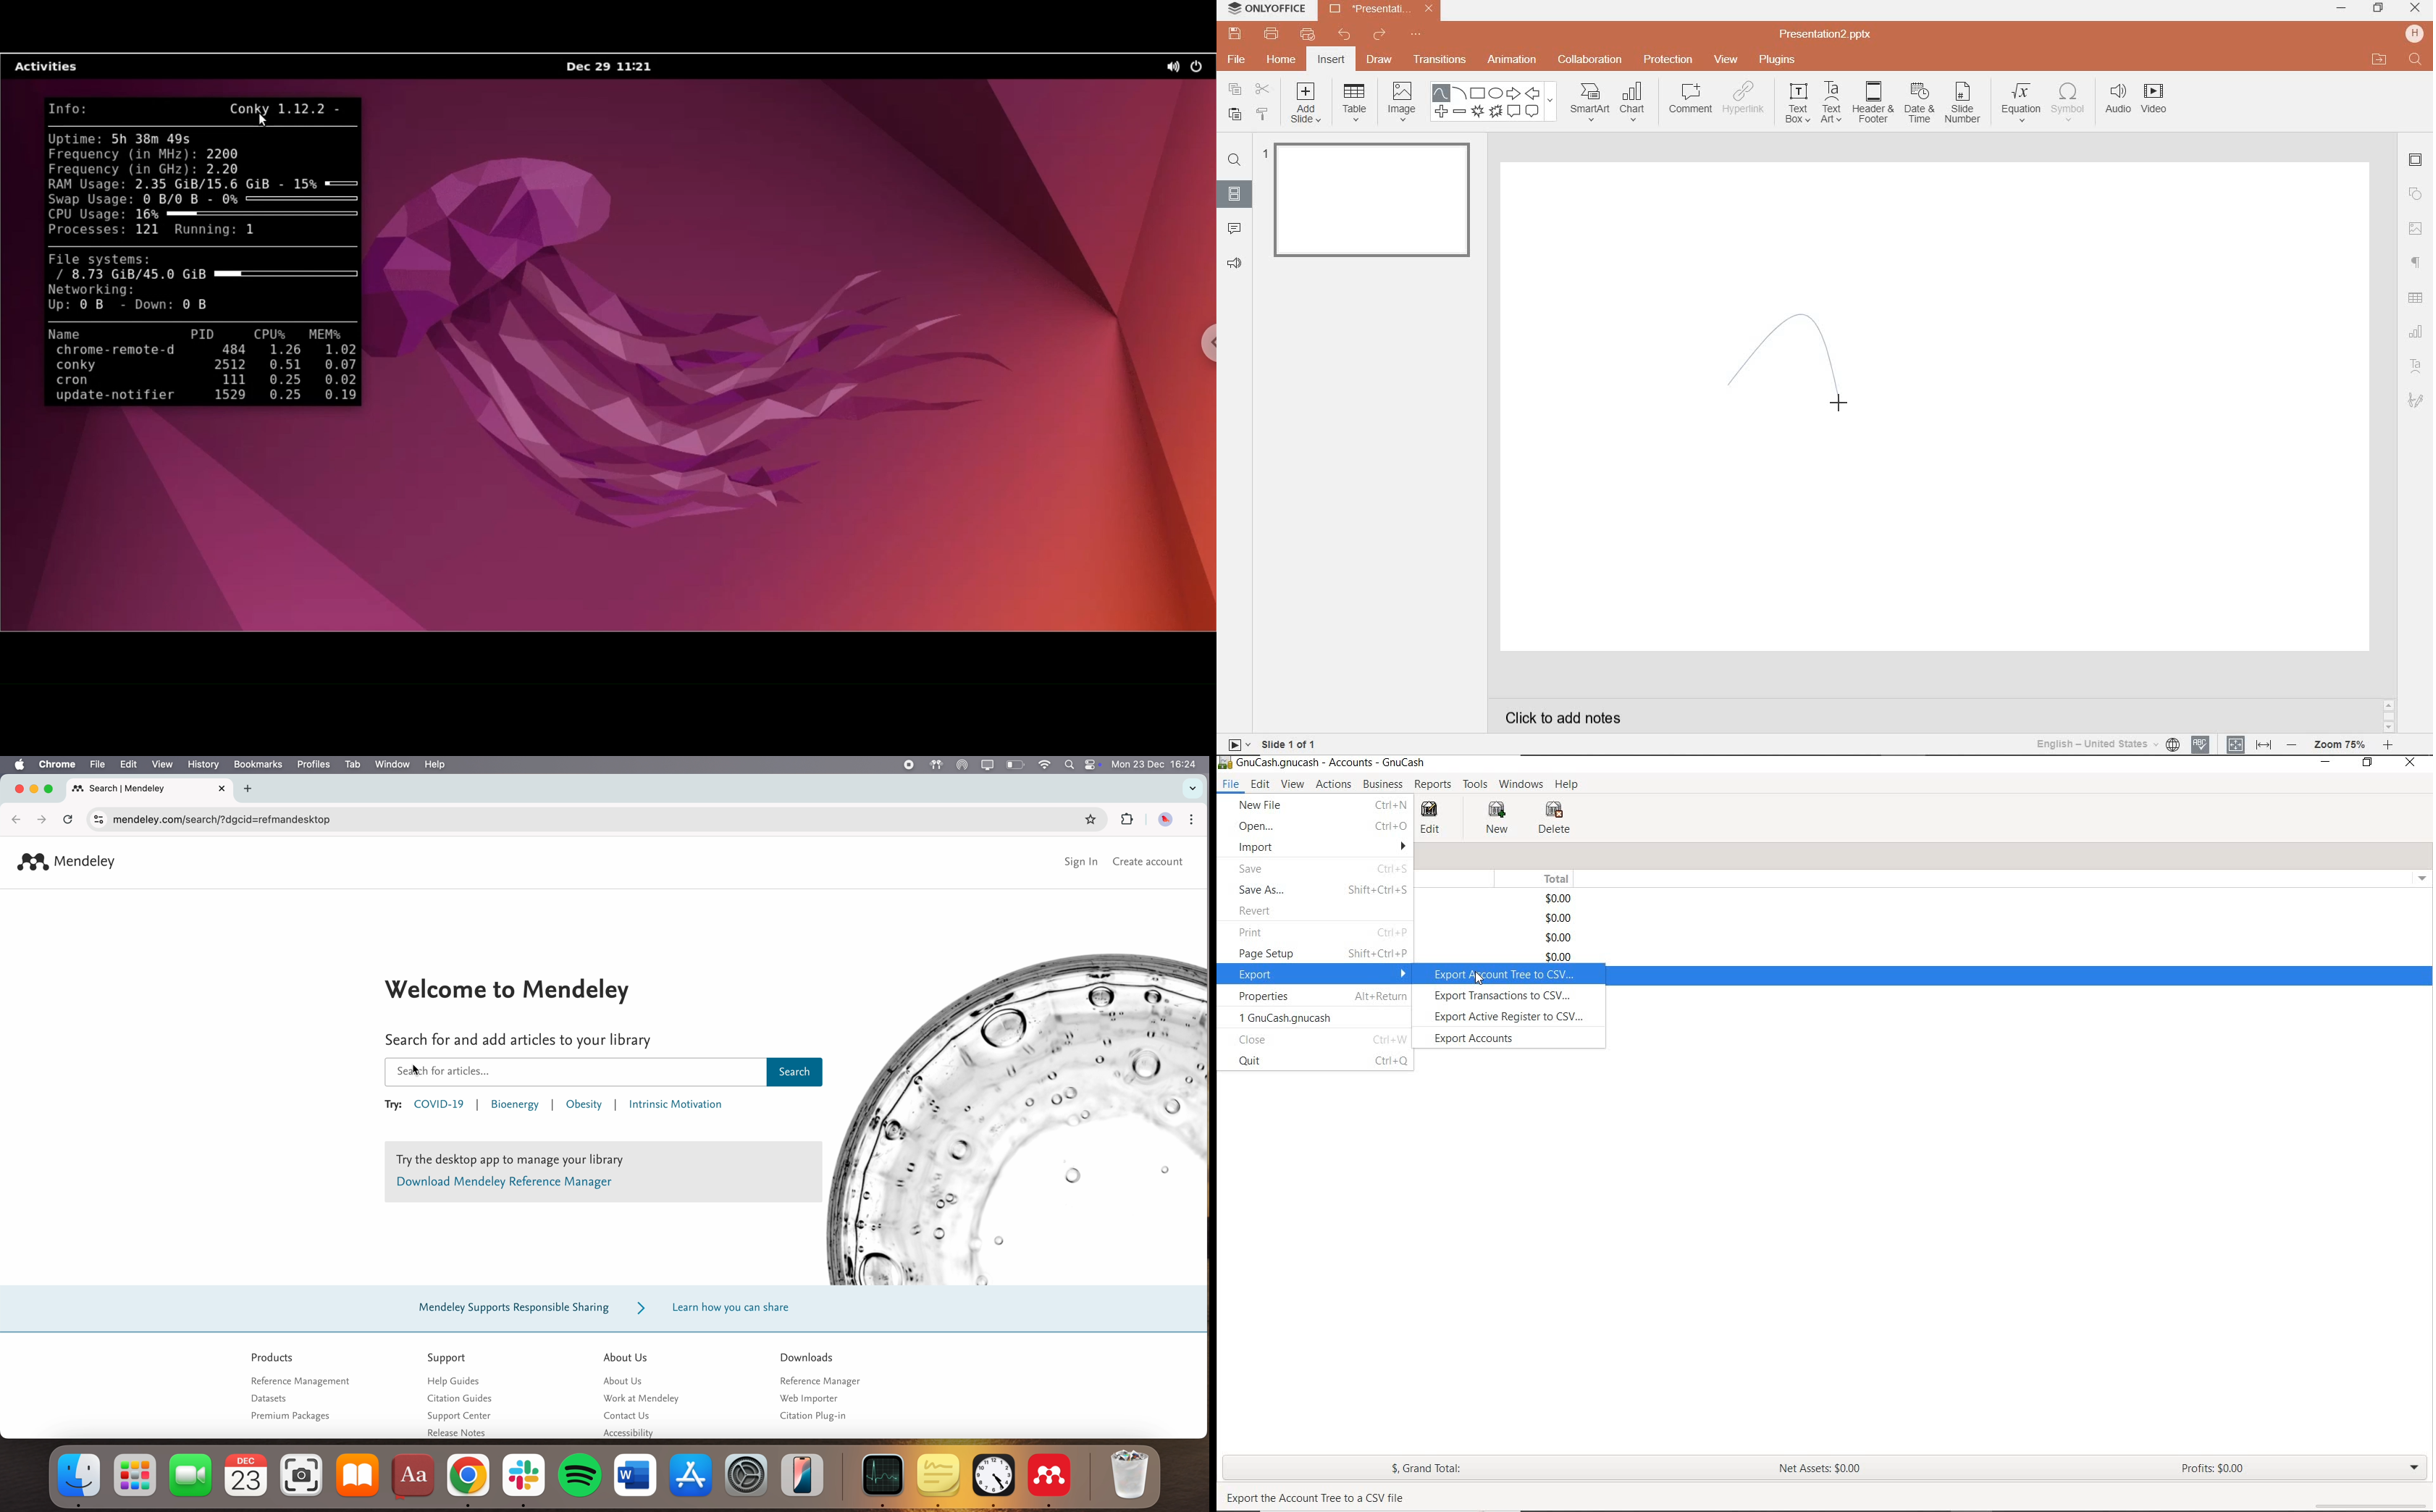  I want to click on close, so click(1252, 1041).